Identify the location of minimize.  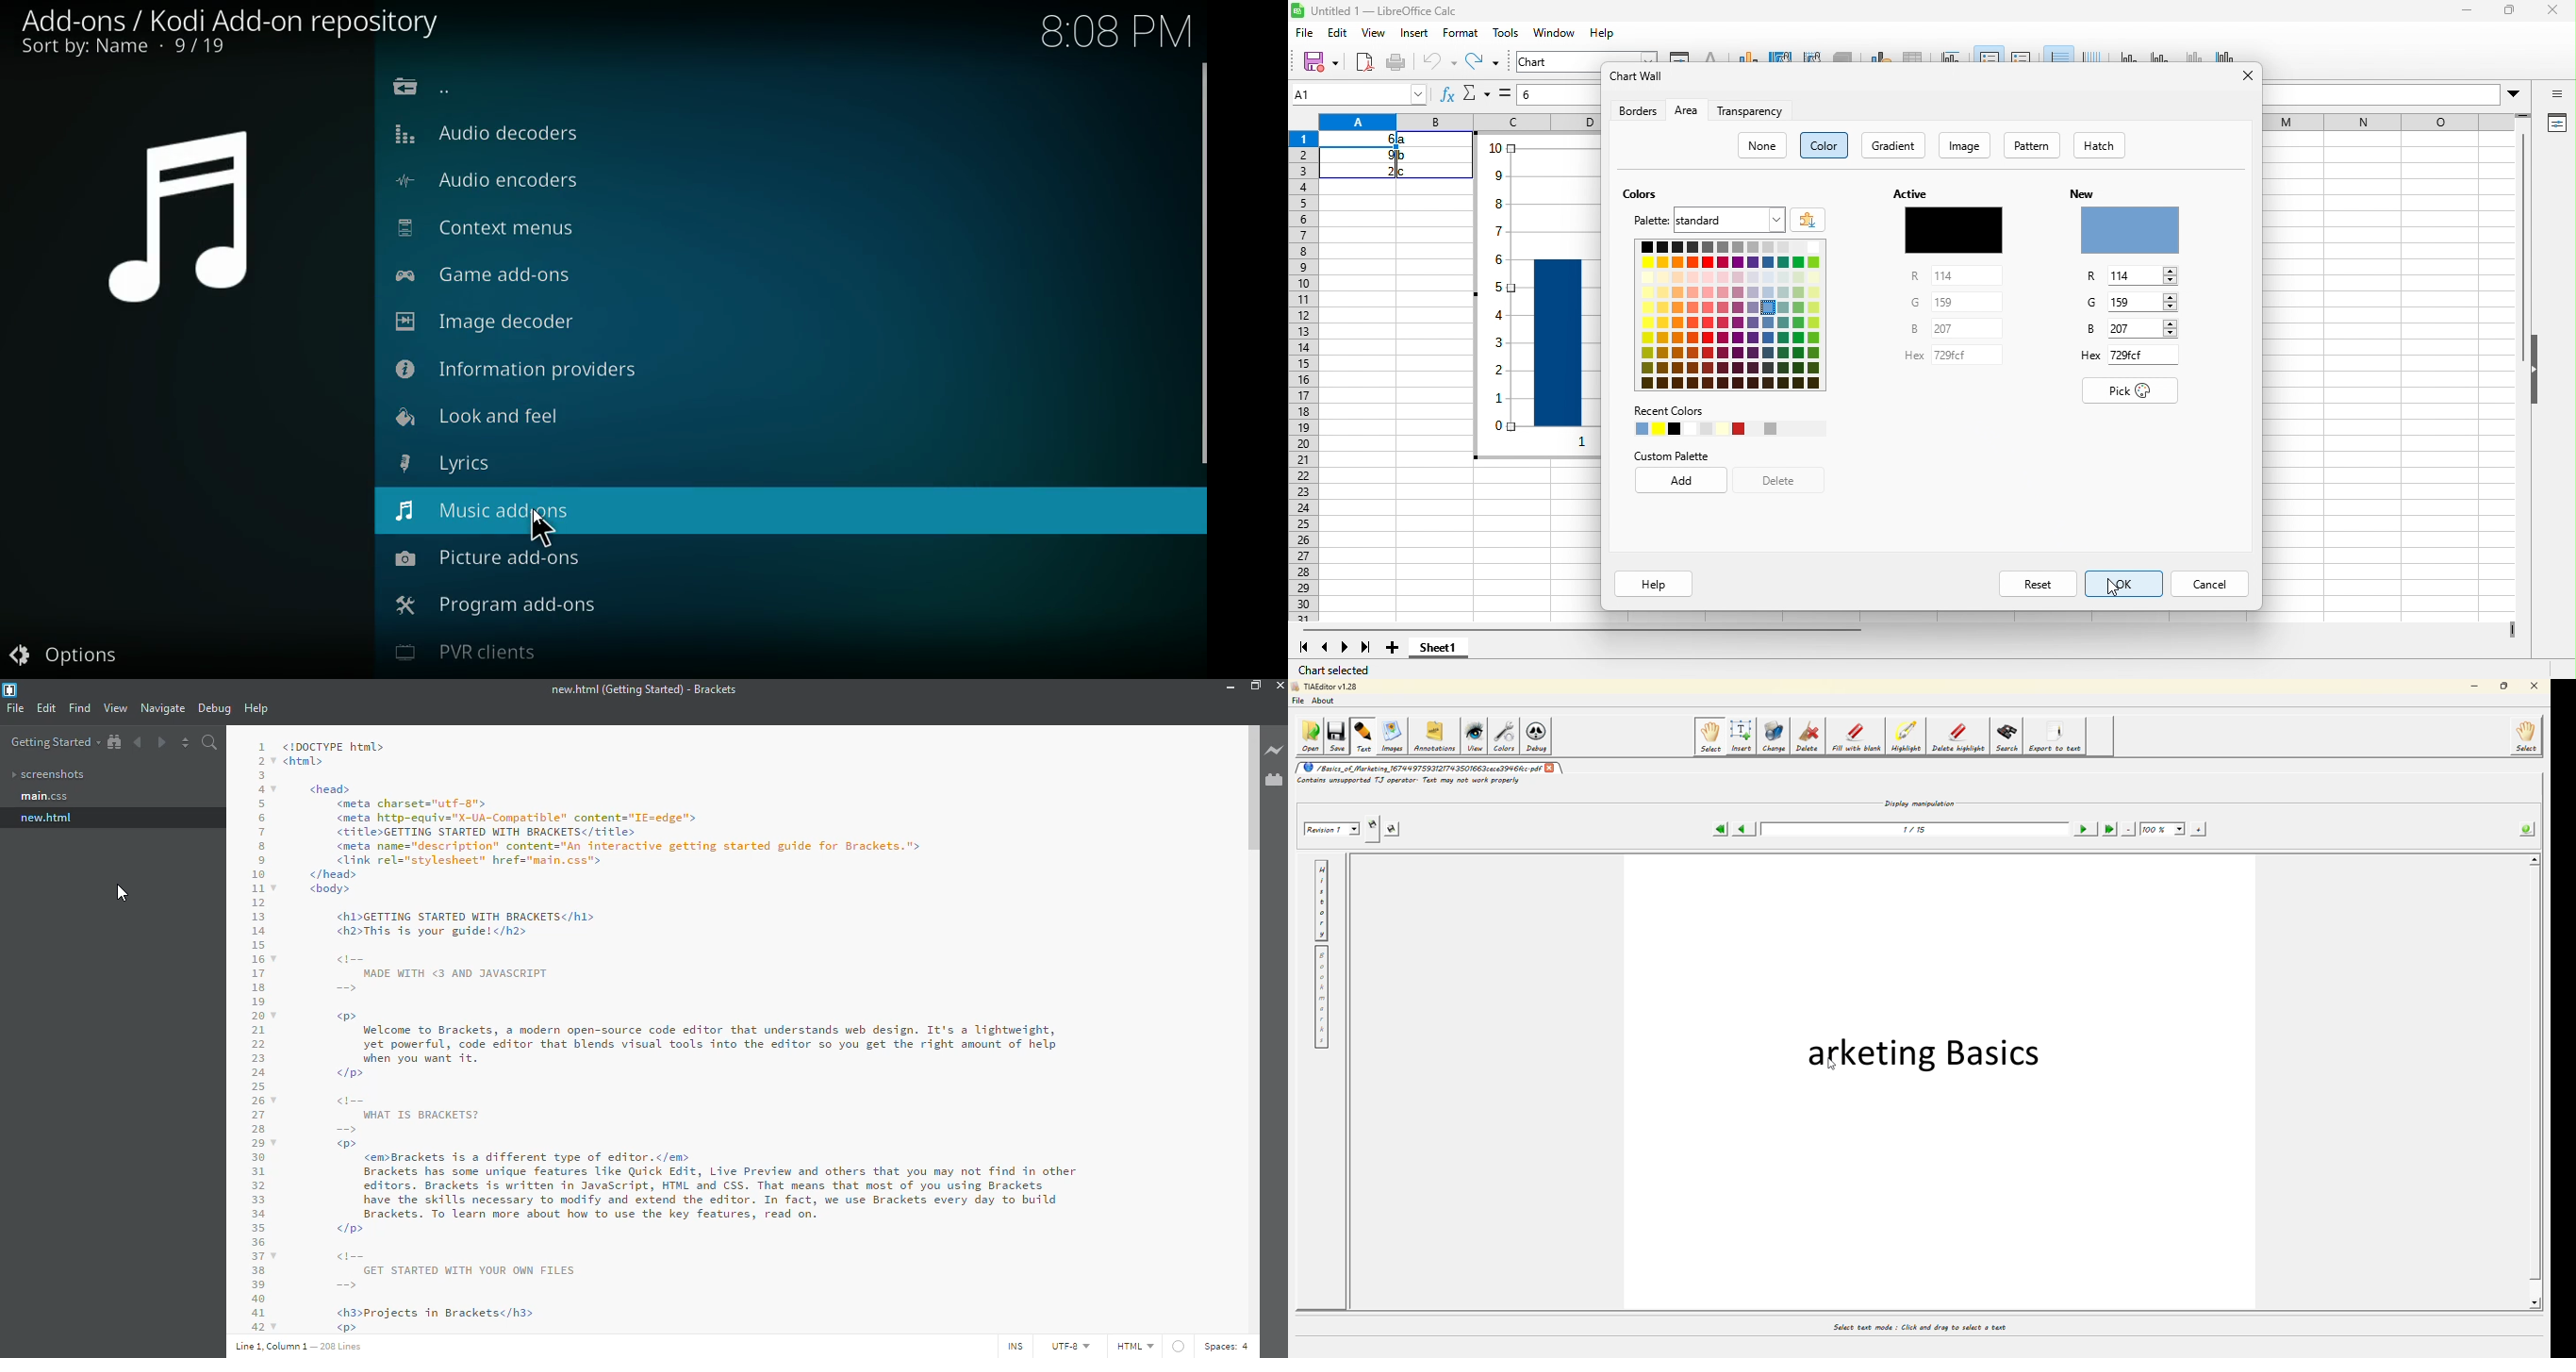
(1228, 687).